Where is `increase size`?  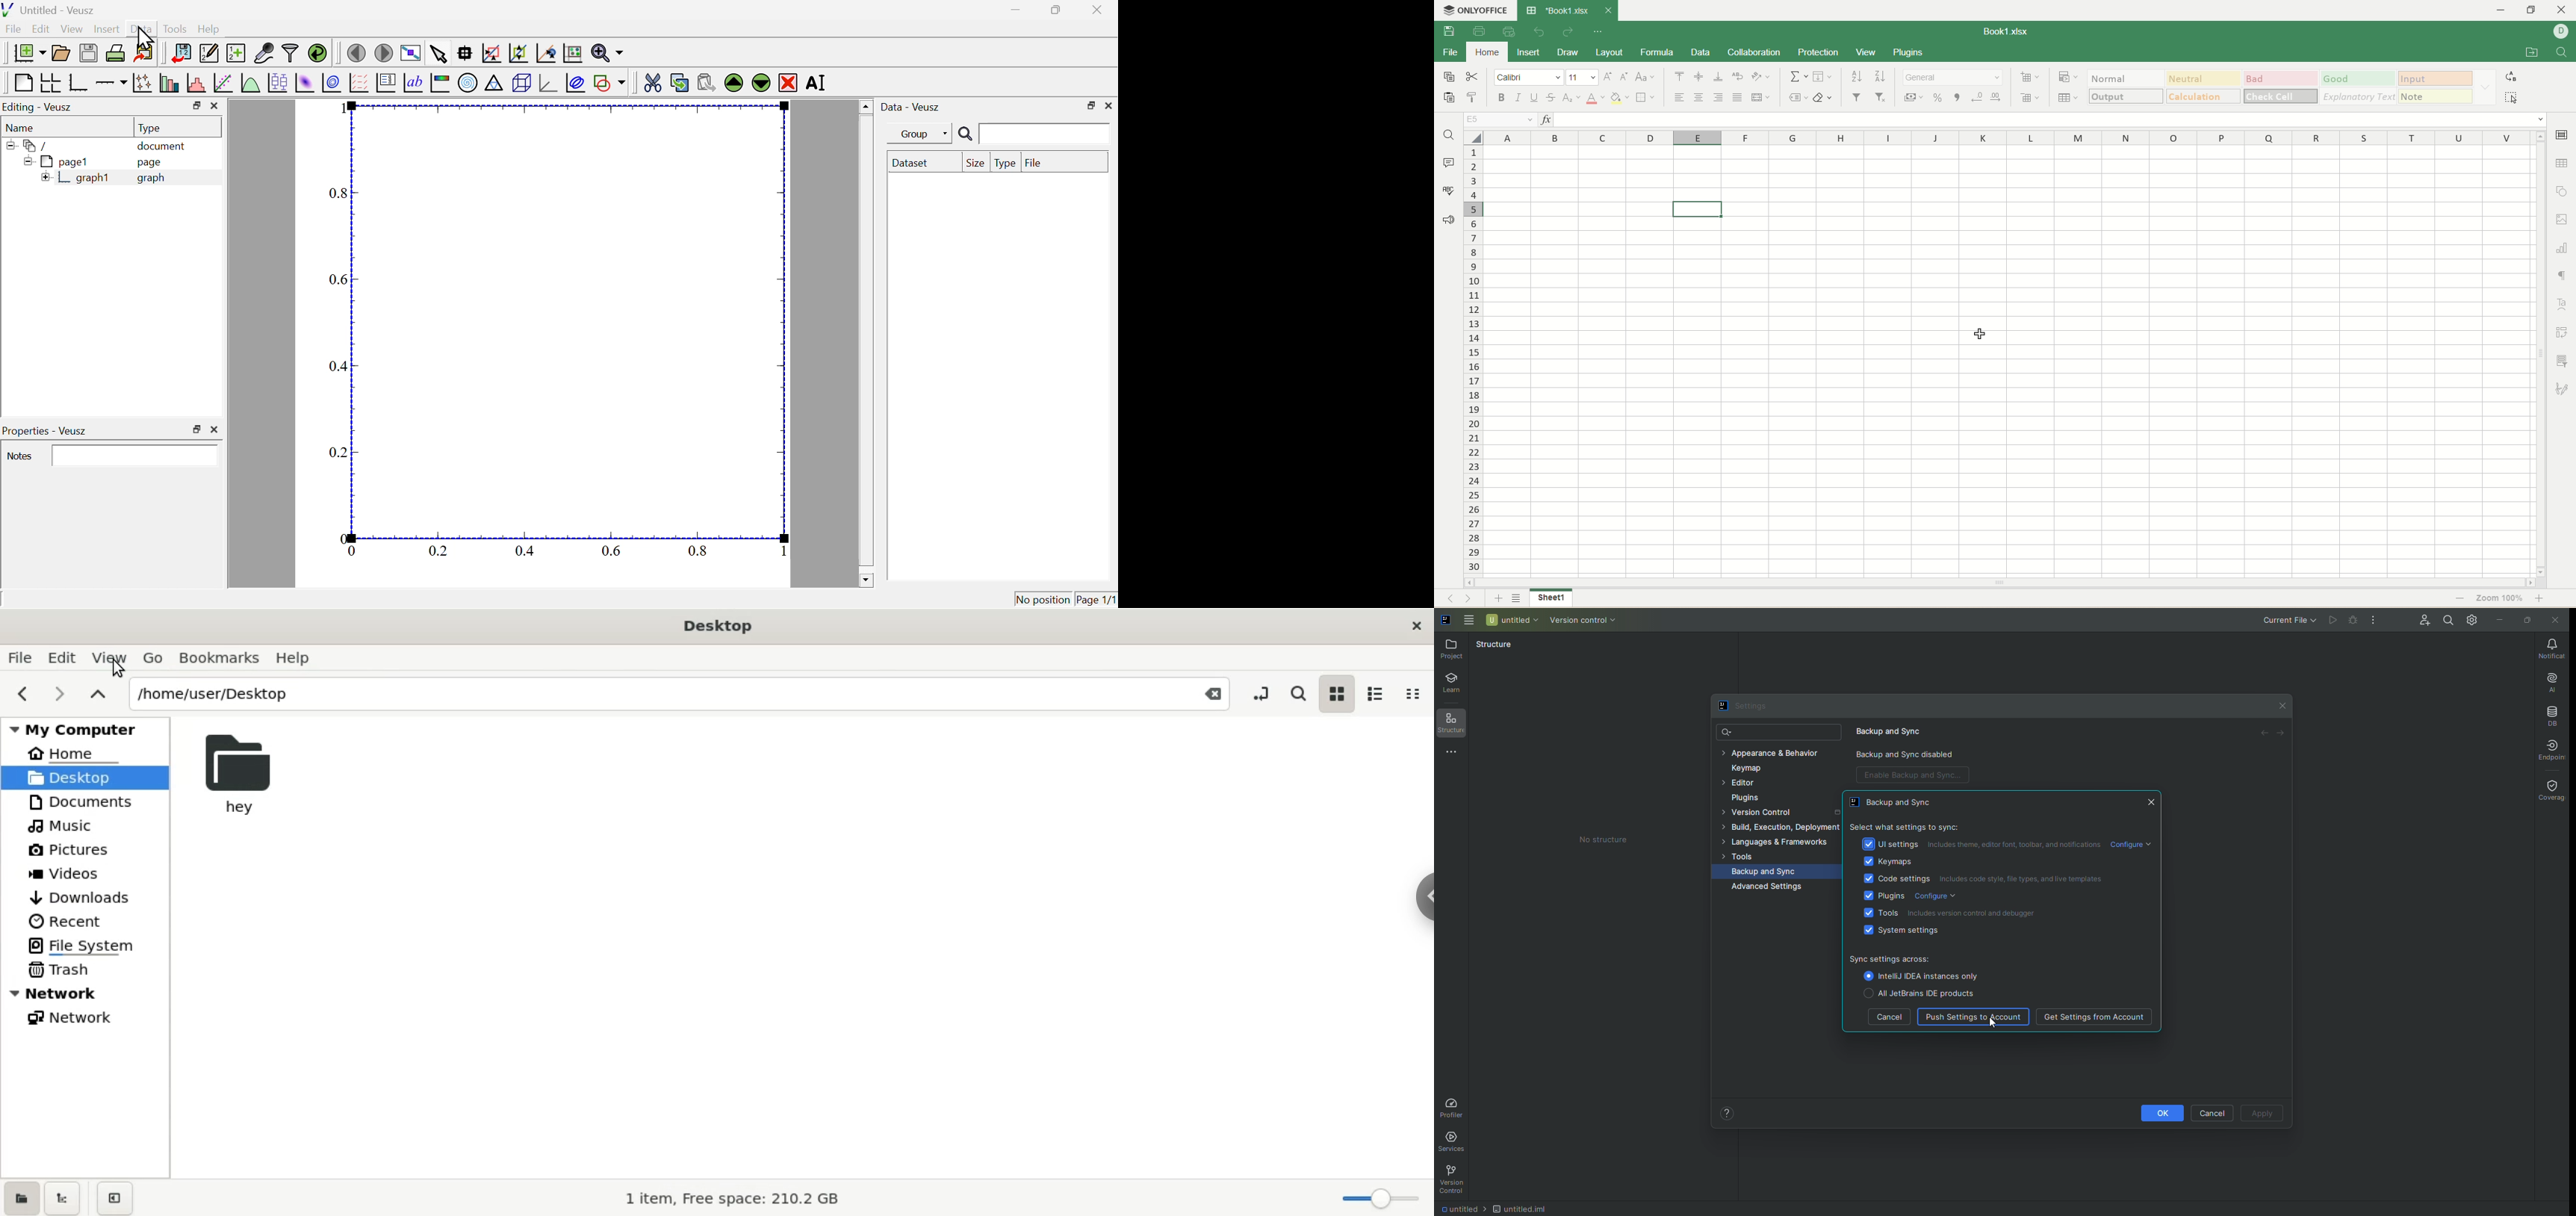 increase size is located at coordinates (1608, 77).